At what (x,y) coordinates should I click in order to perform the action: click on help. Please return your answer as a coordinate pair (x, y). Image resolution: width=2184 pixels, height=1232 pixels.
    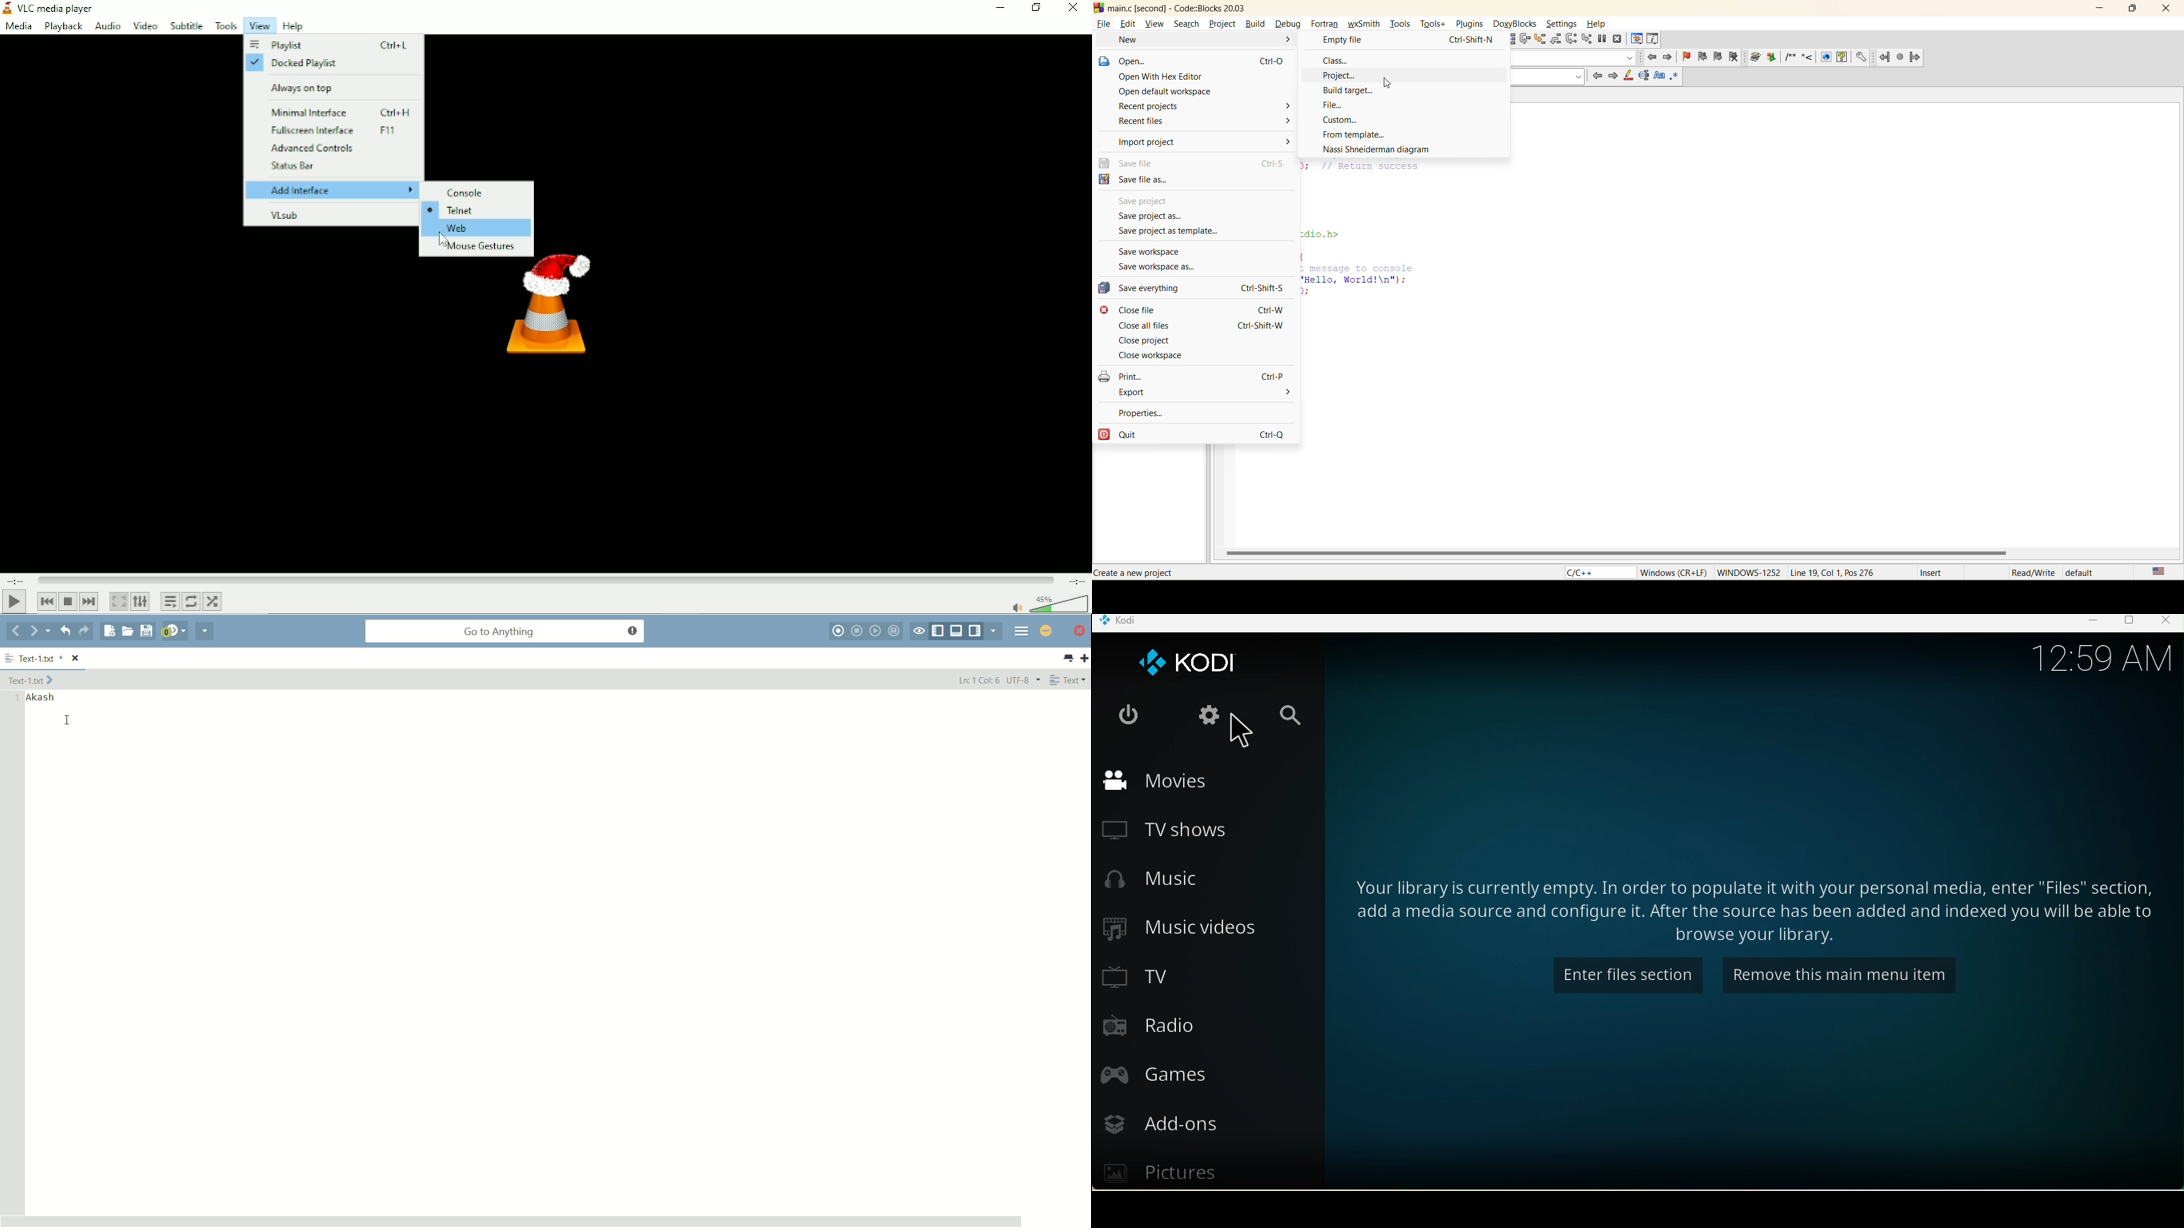
    Looking at the image, I should click on (1594, 24).